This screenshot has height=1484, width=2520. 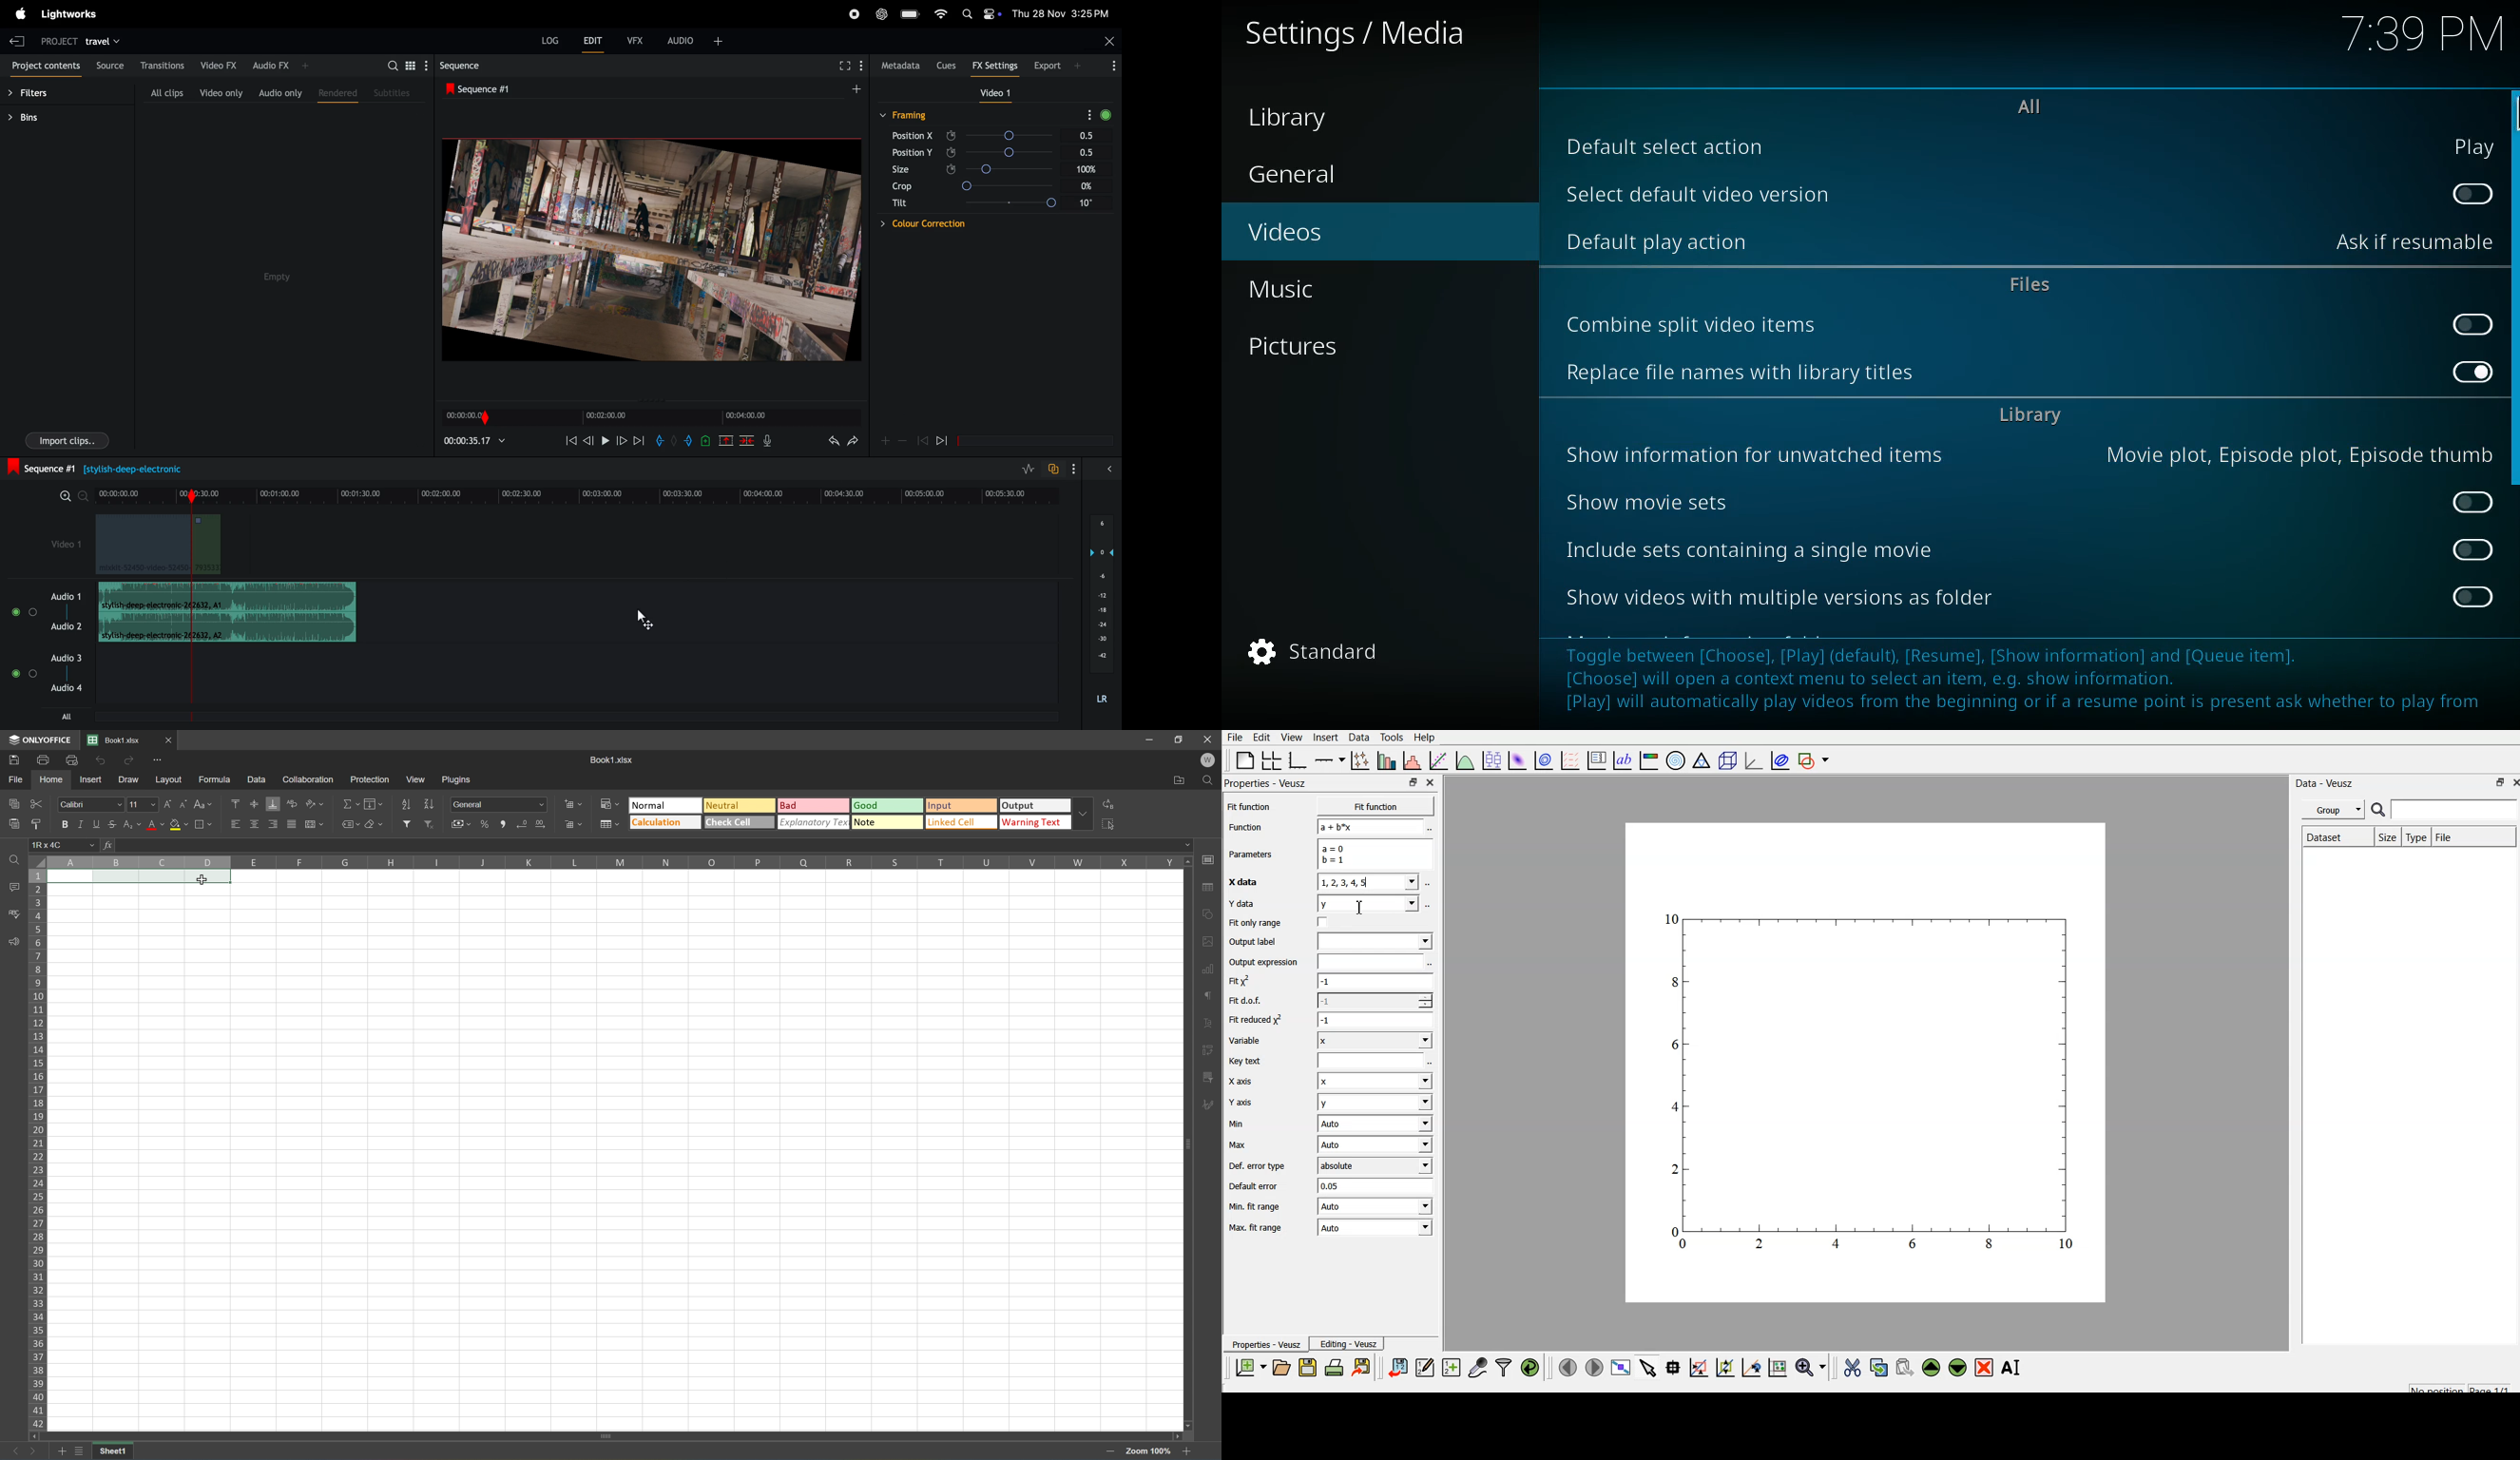 I want to click on Column names, so click(x=615, y=863).